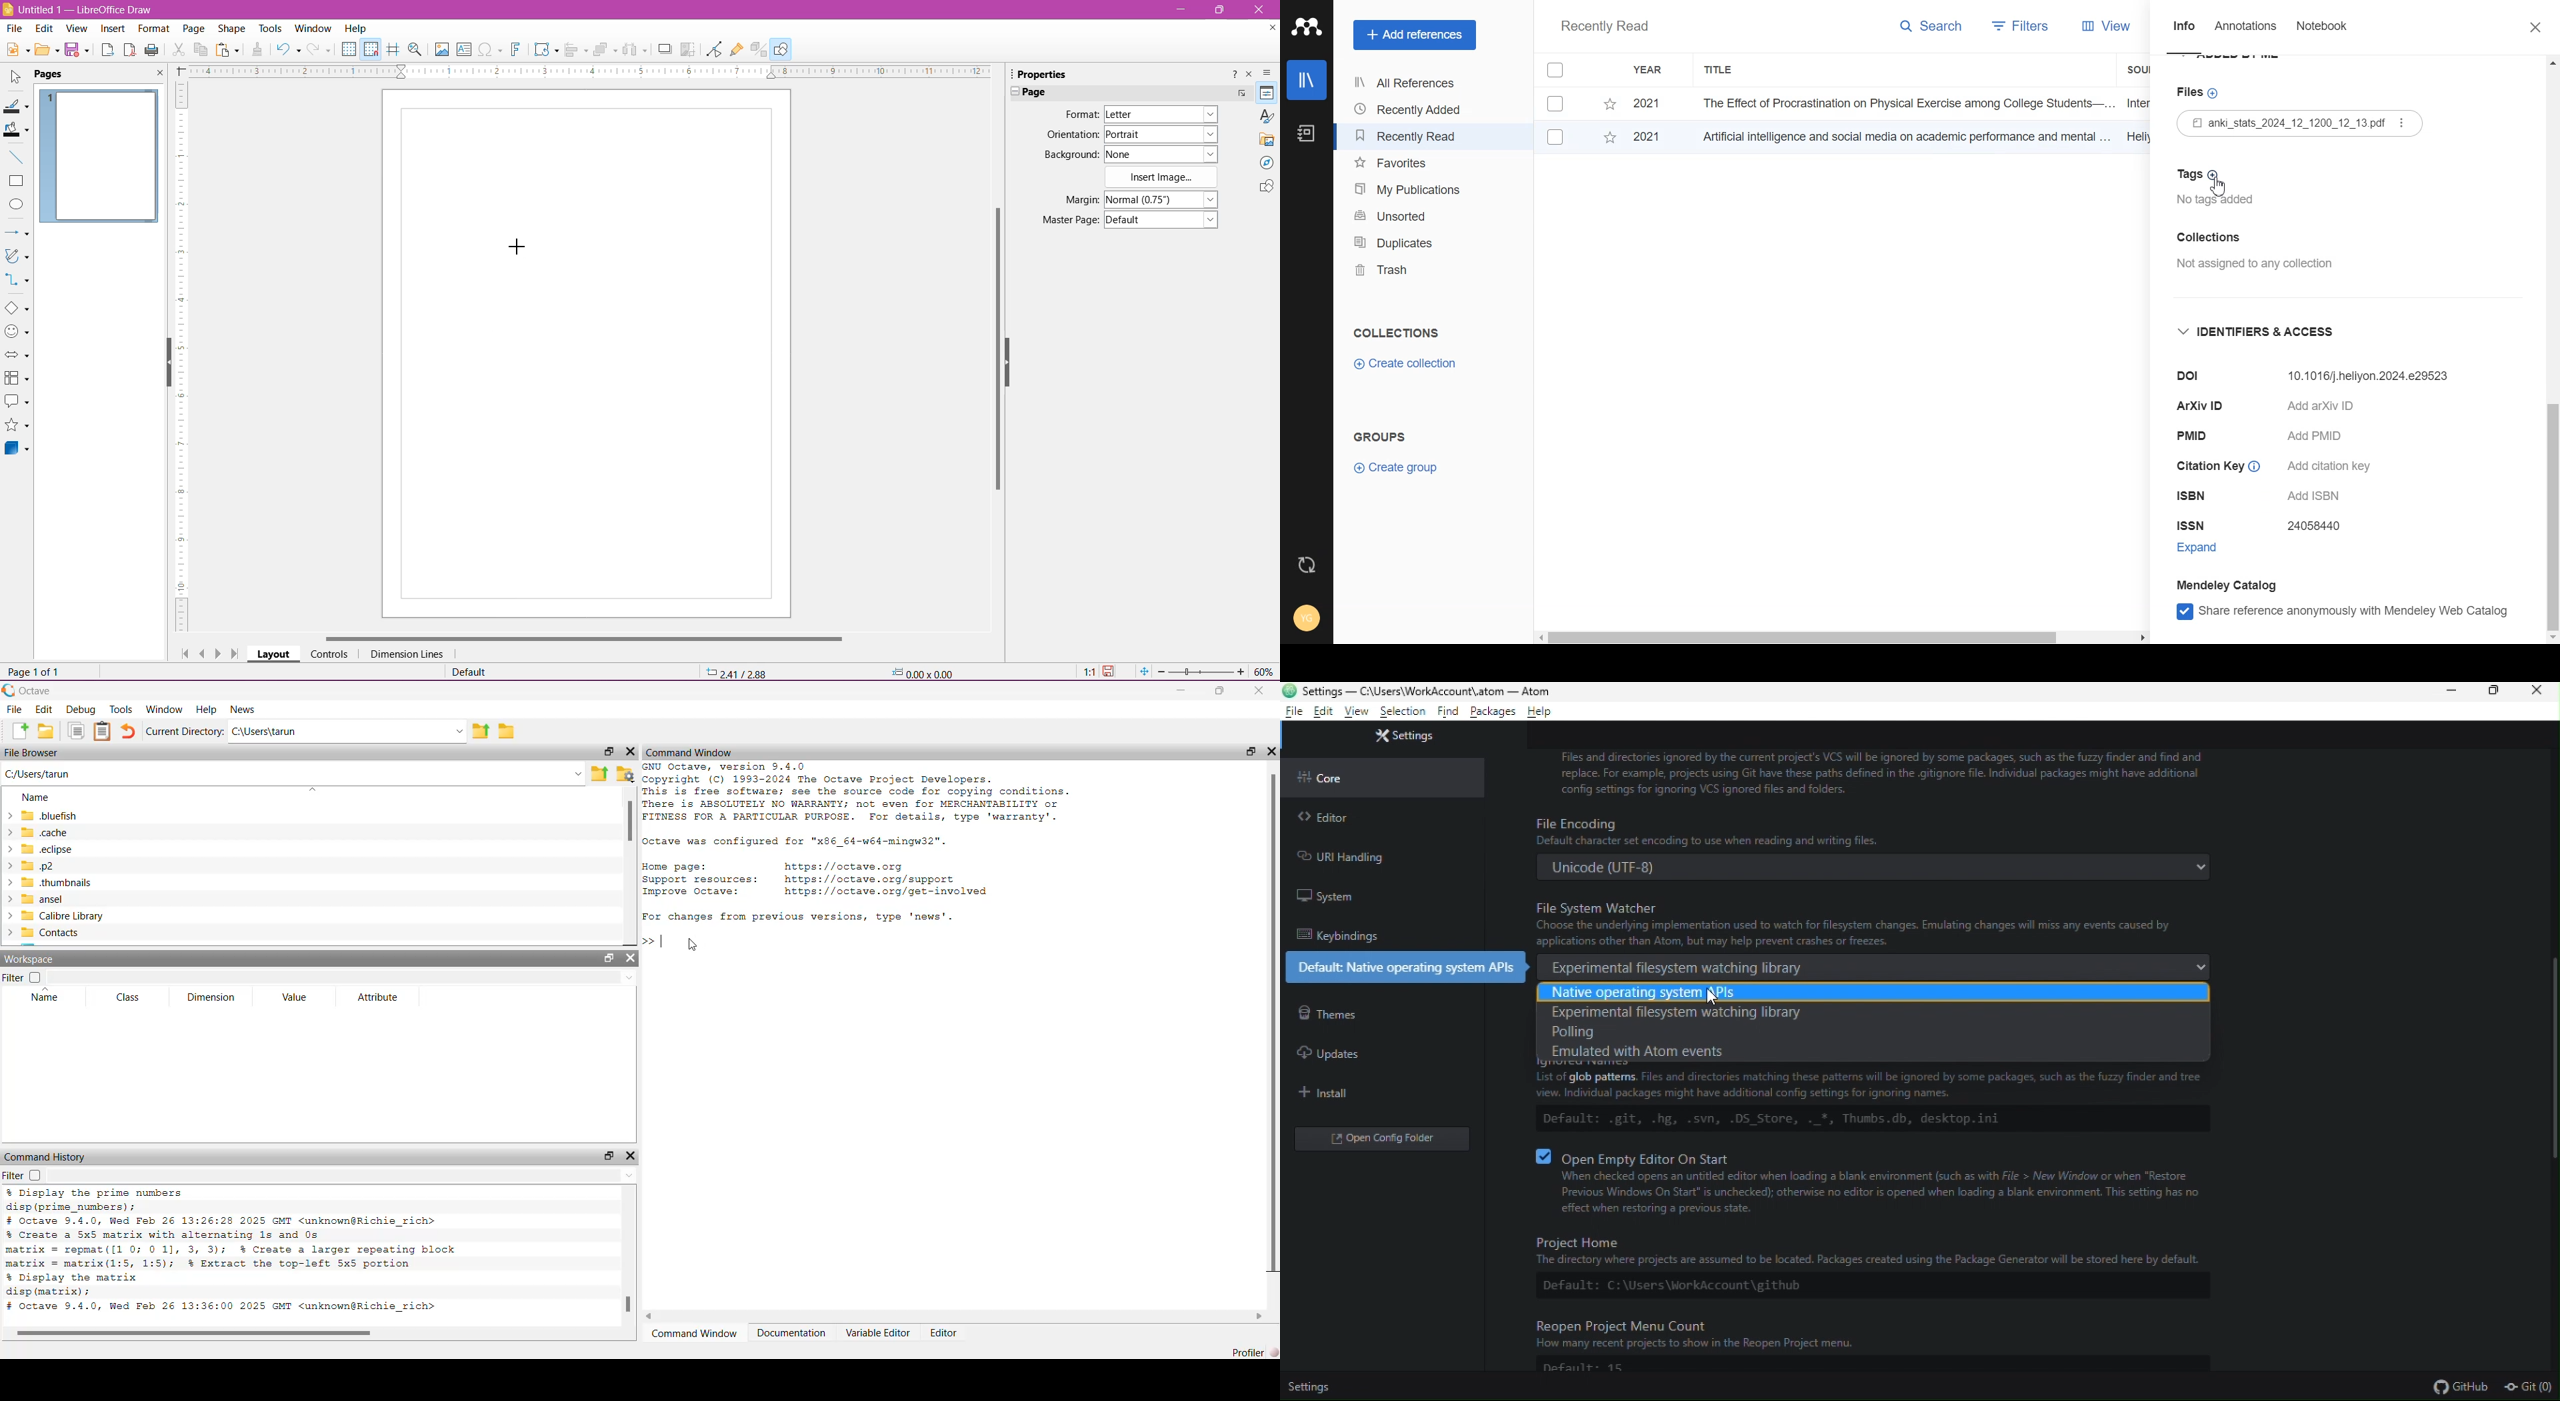 This screenshot has height=1428, width=2576. I want to click on Notebook, so click(1305, 134).